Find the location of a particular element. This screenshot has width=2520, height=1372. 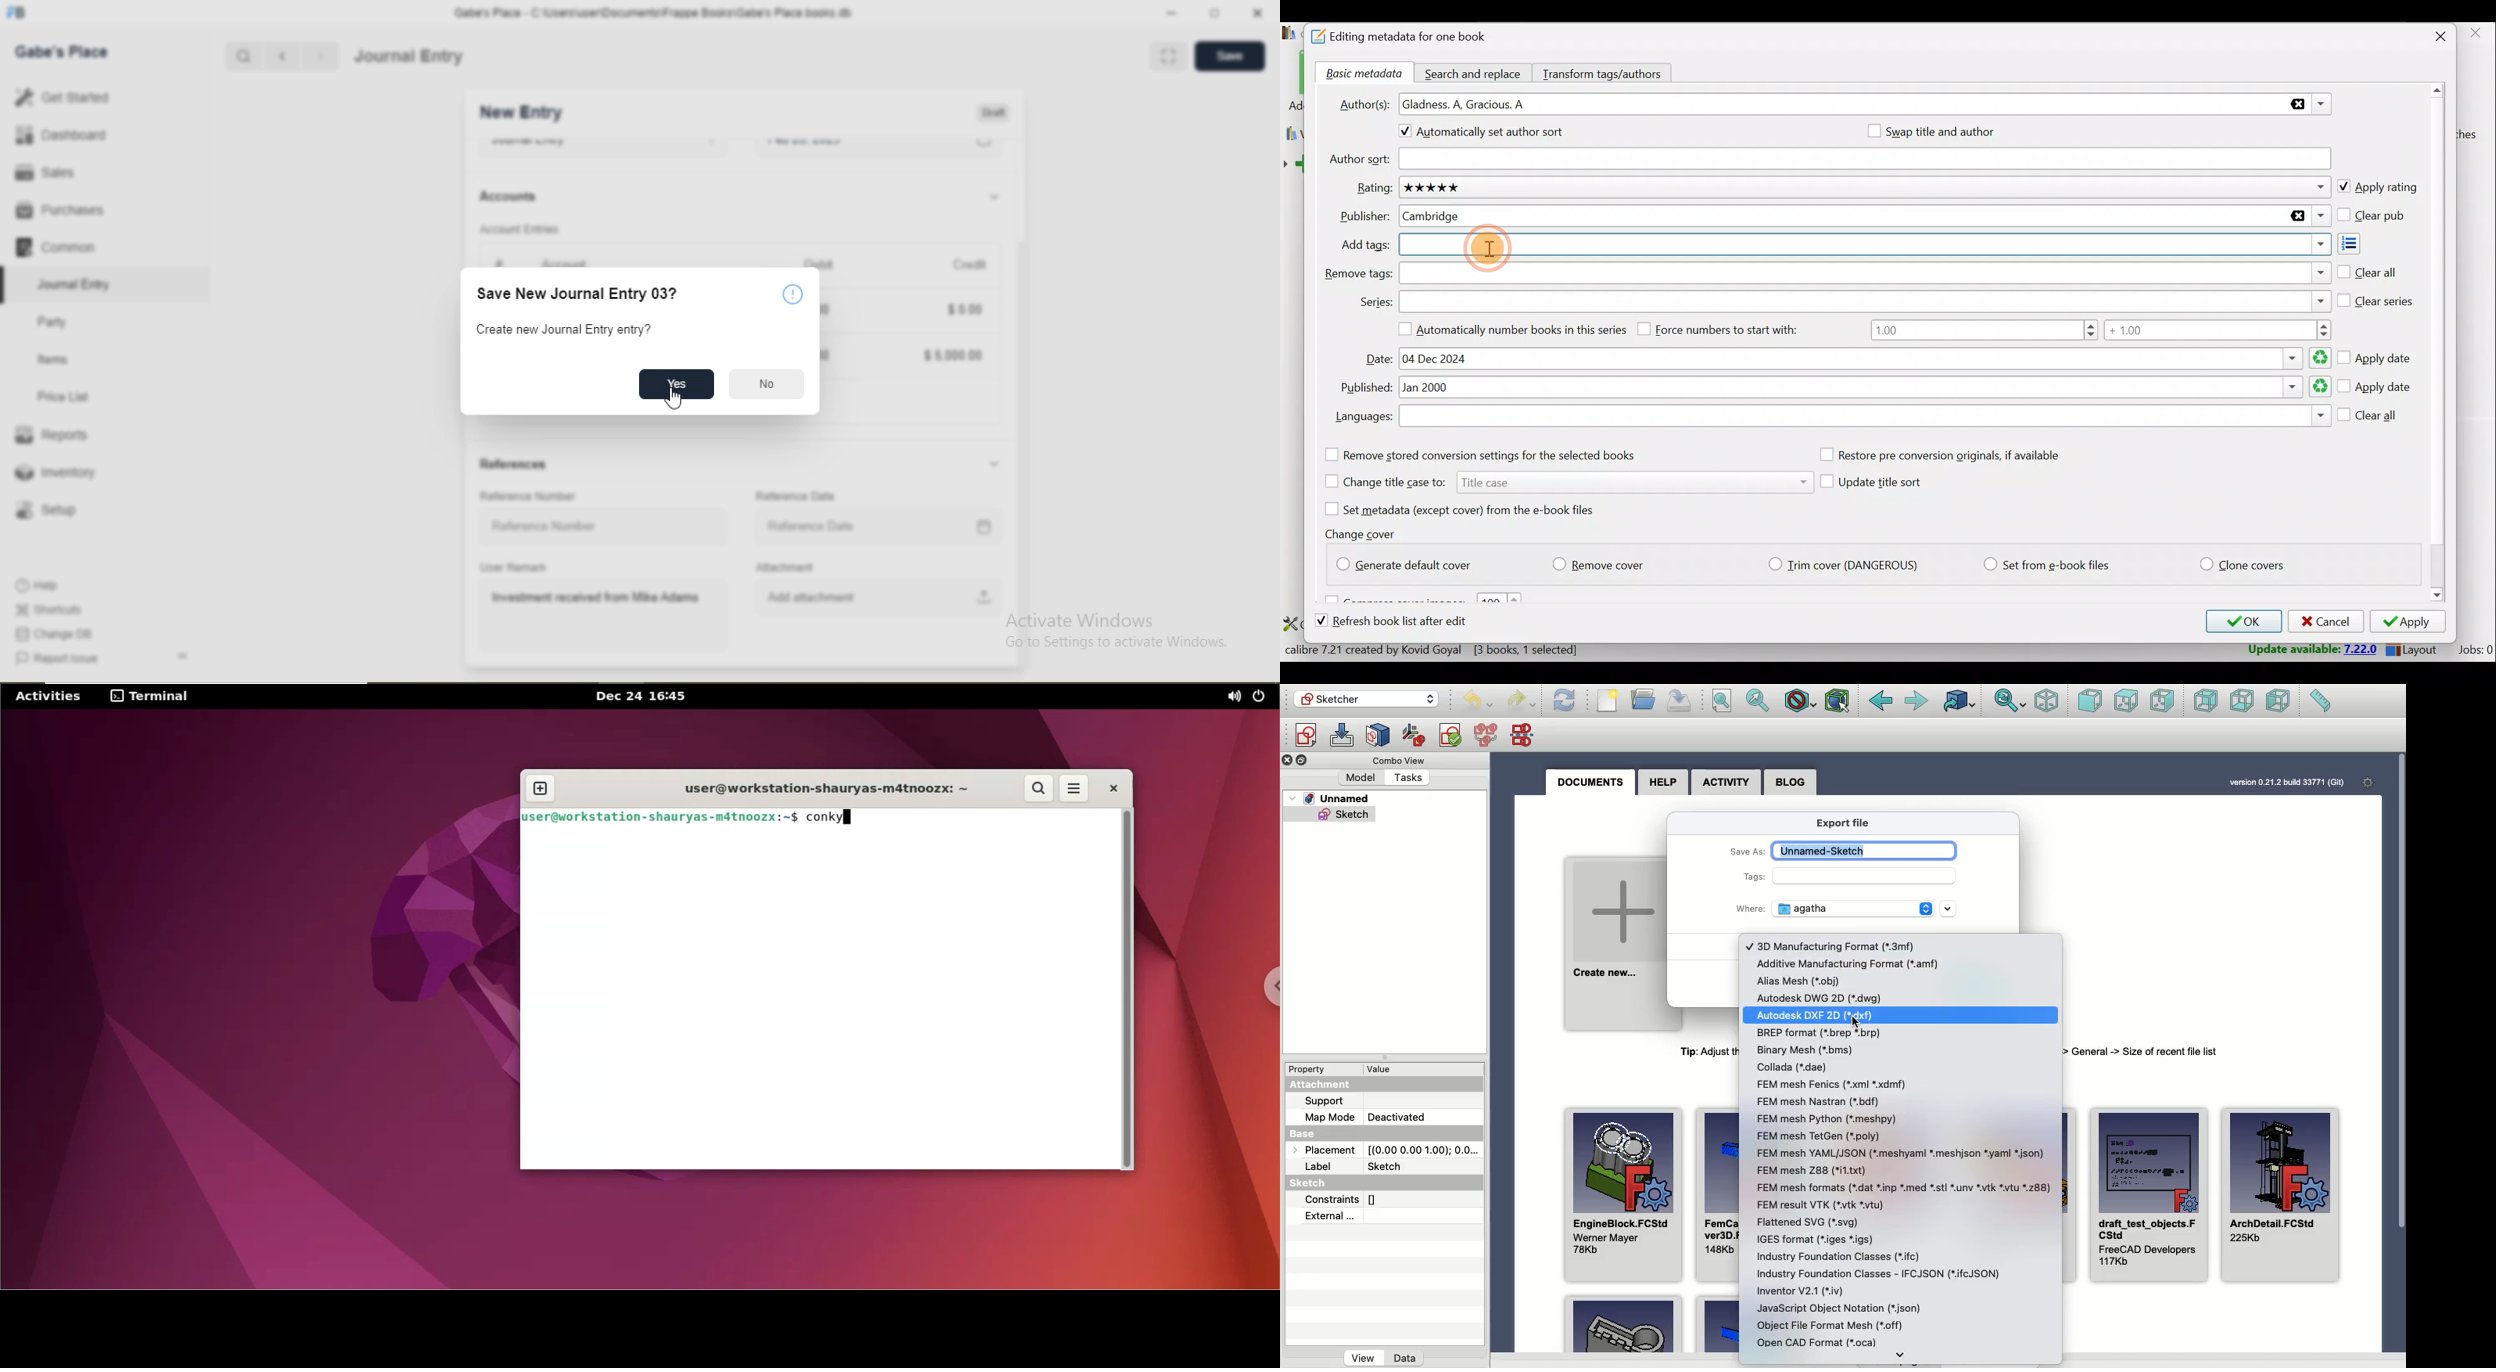

Cursor is located at coordinates (1488, 249).